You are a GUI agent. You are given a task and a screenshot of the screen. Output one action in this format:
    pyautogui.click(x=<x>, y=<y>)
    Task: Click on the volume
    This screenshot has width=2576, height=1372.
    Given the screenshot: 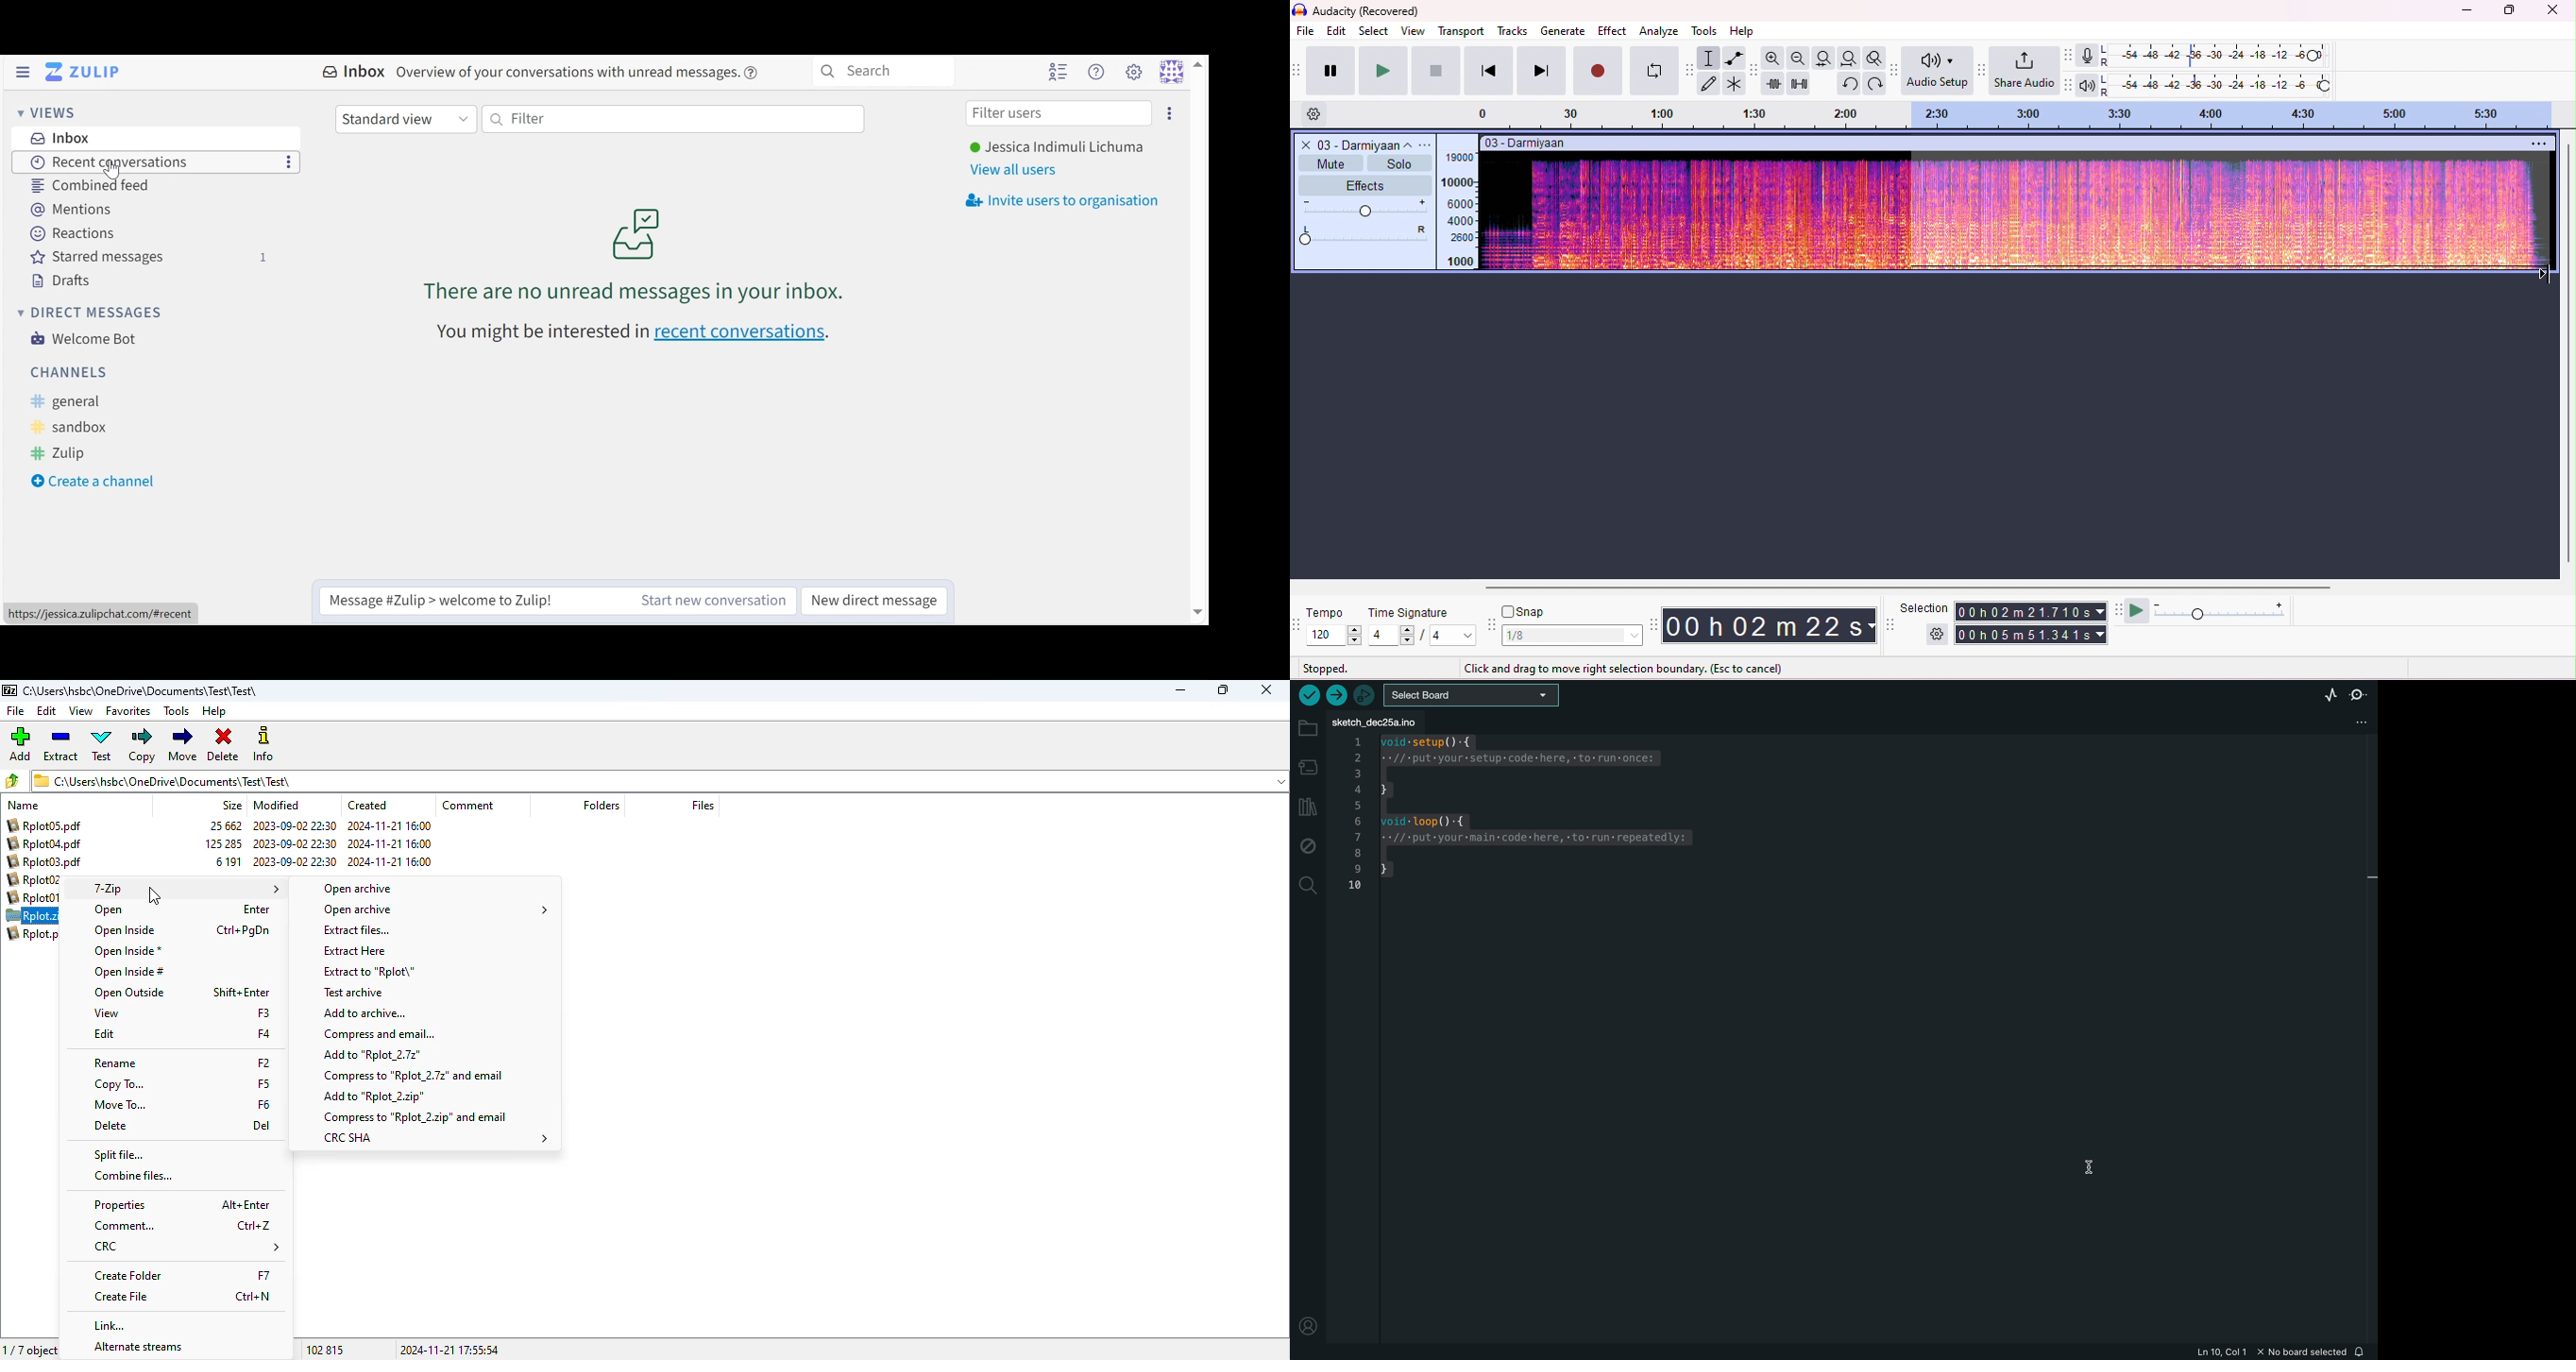 What is the action you would take?
    pyautogui.click(x=1366, y=209)
    